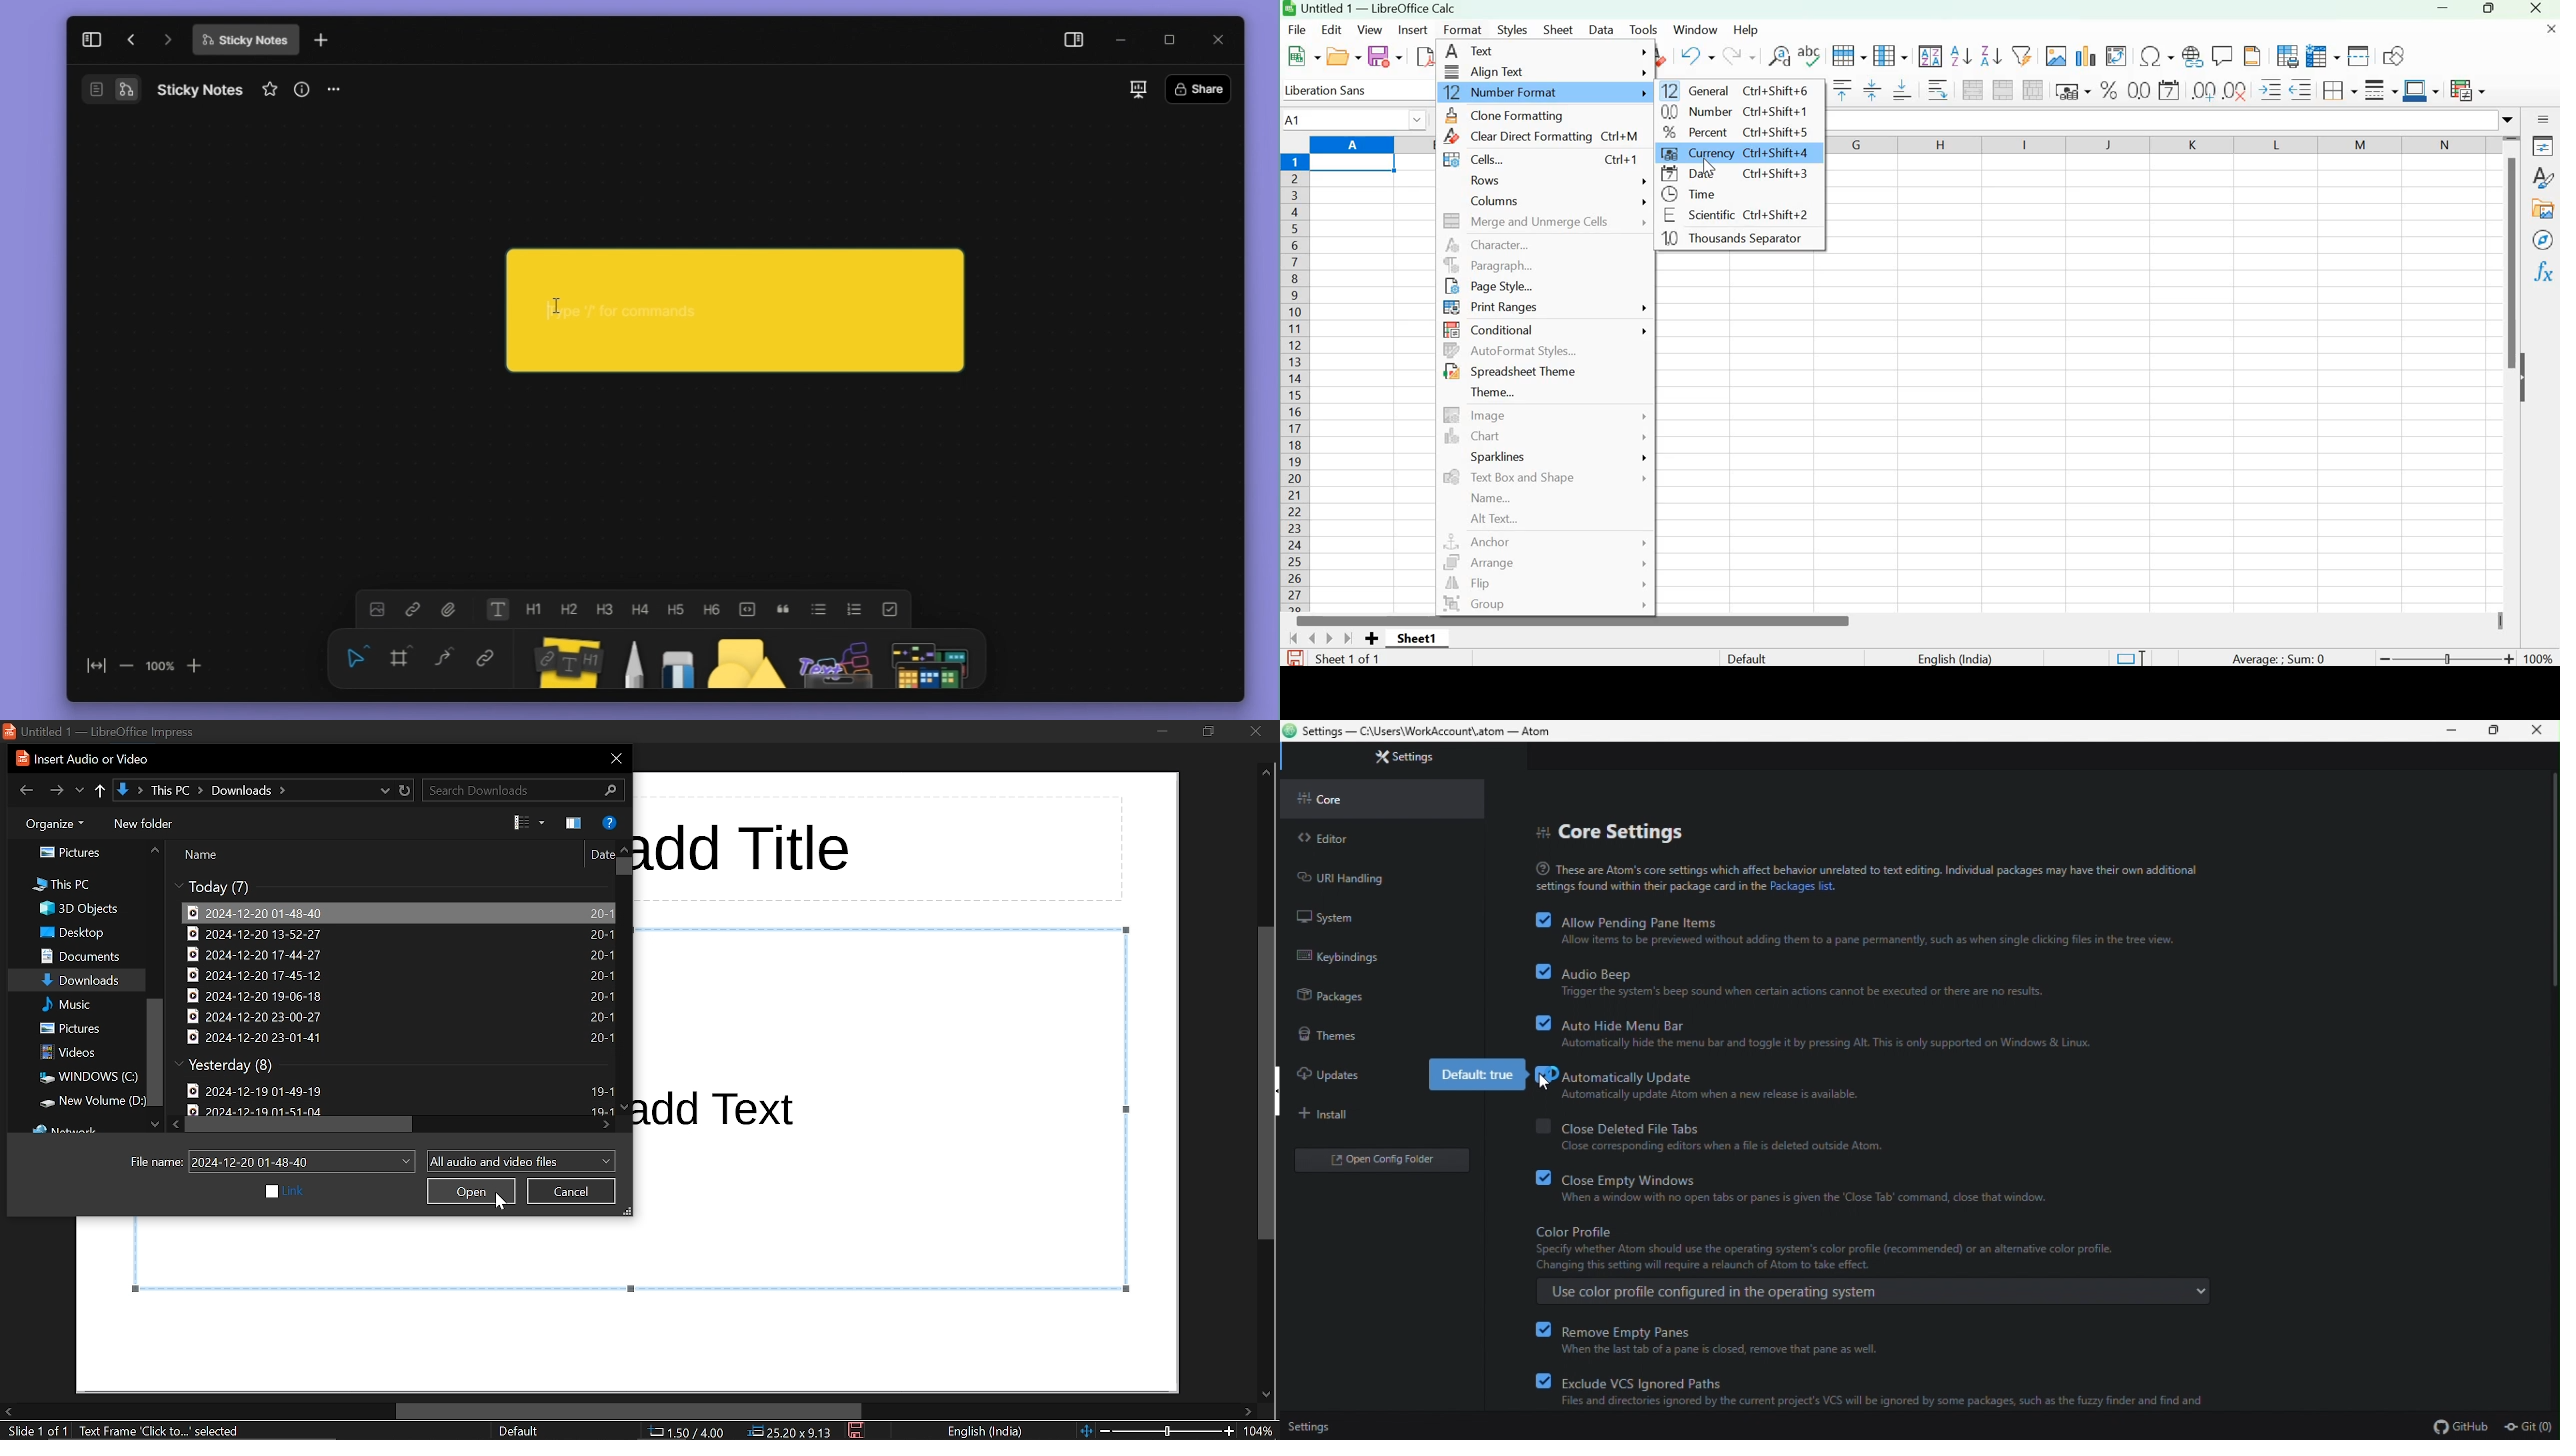 This screenshot has width=2576, height=1456. I want to click on new volume (D:), so click(87, 1102).